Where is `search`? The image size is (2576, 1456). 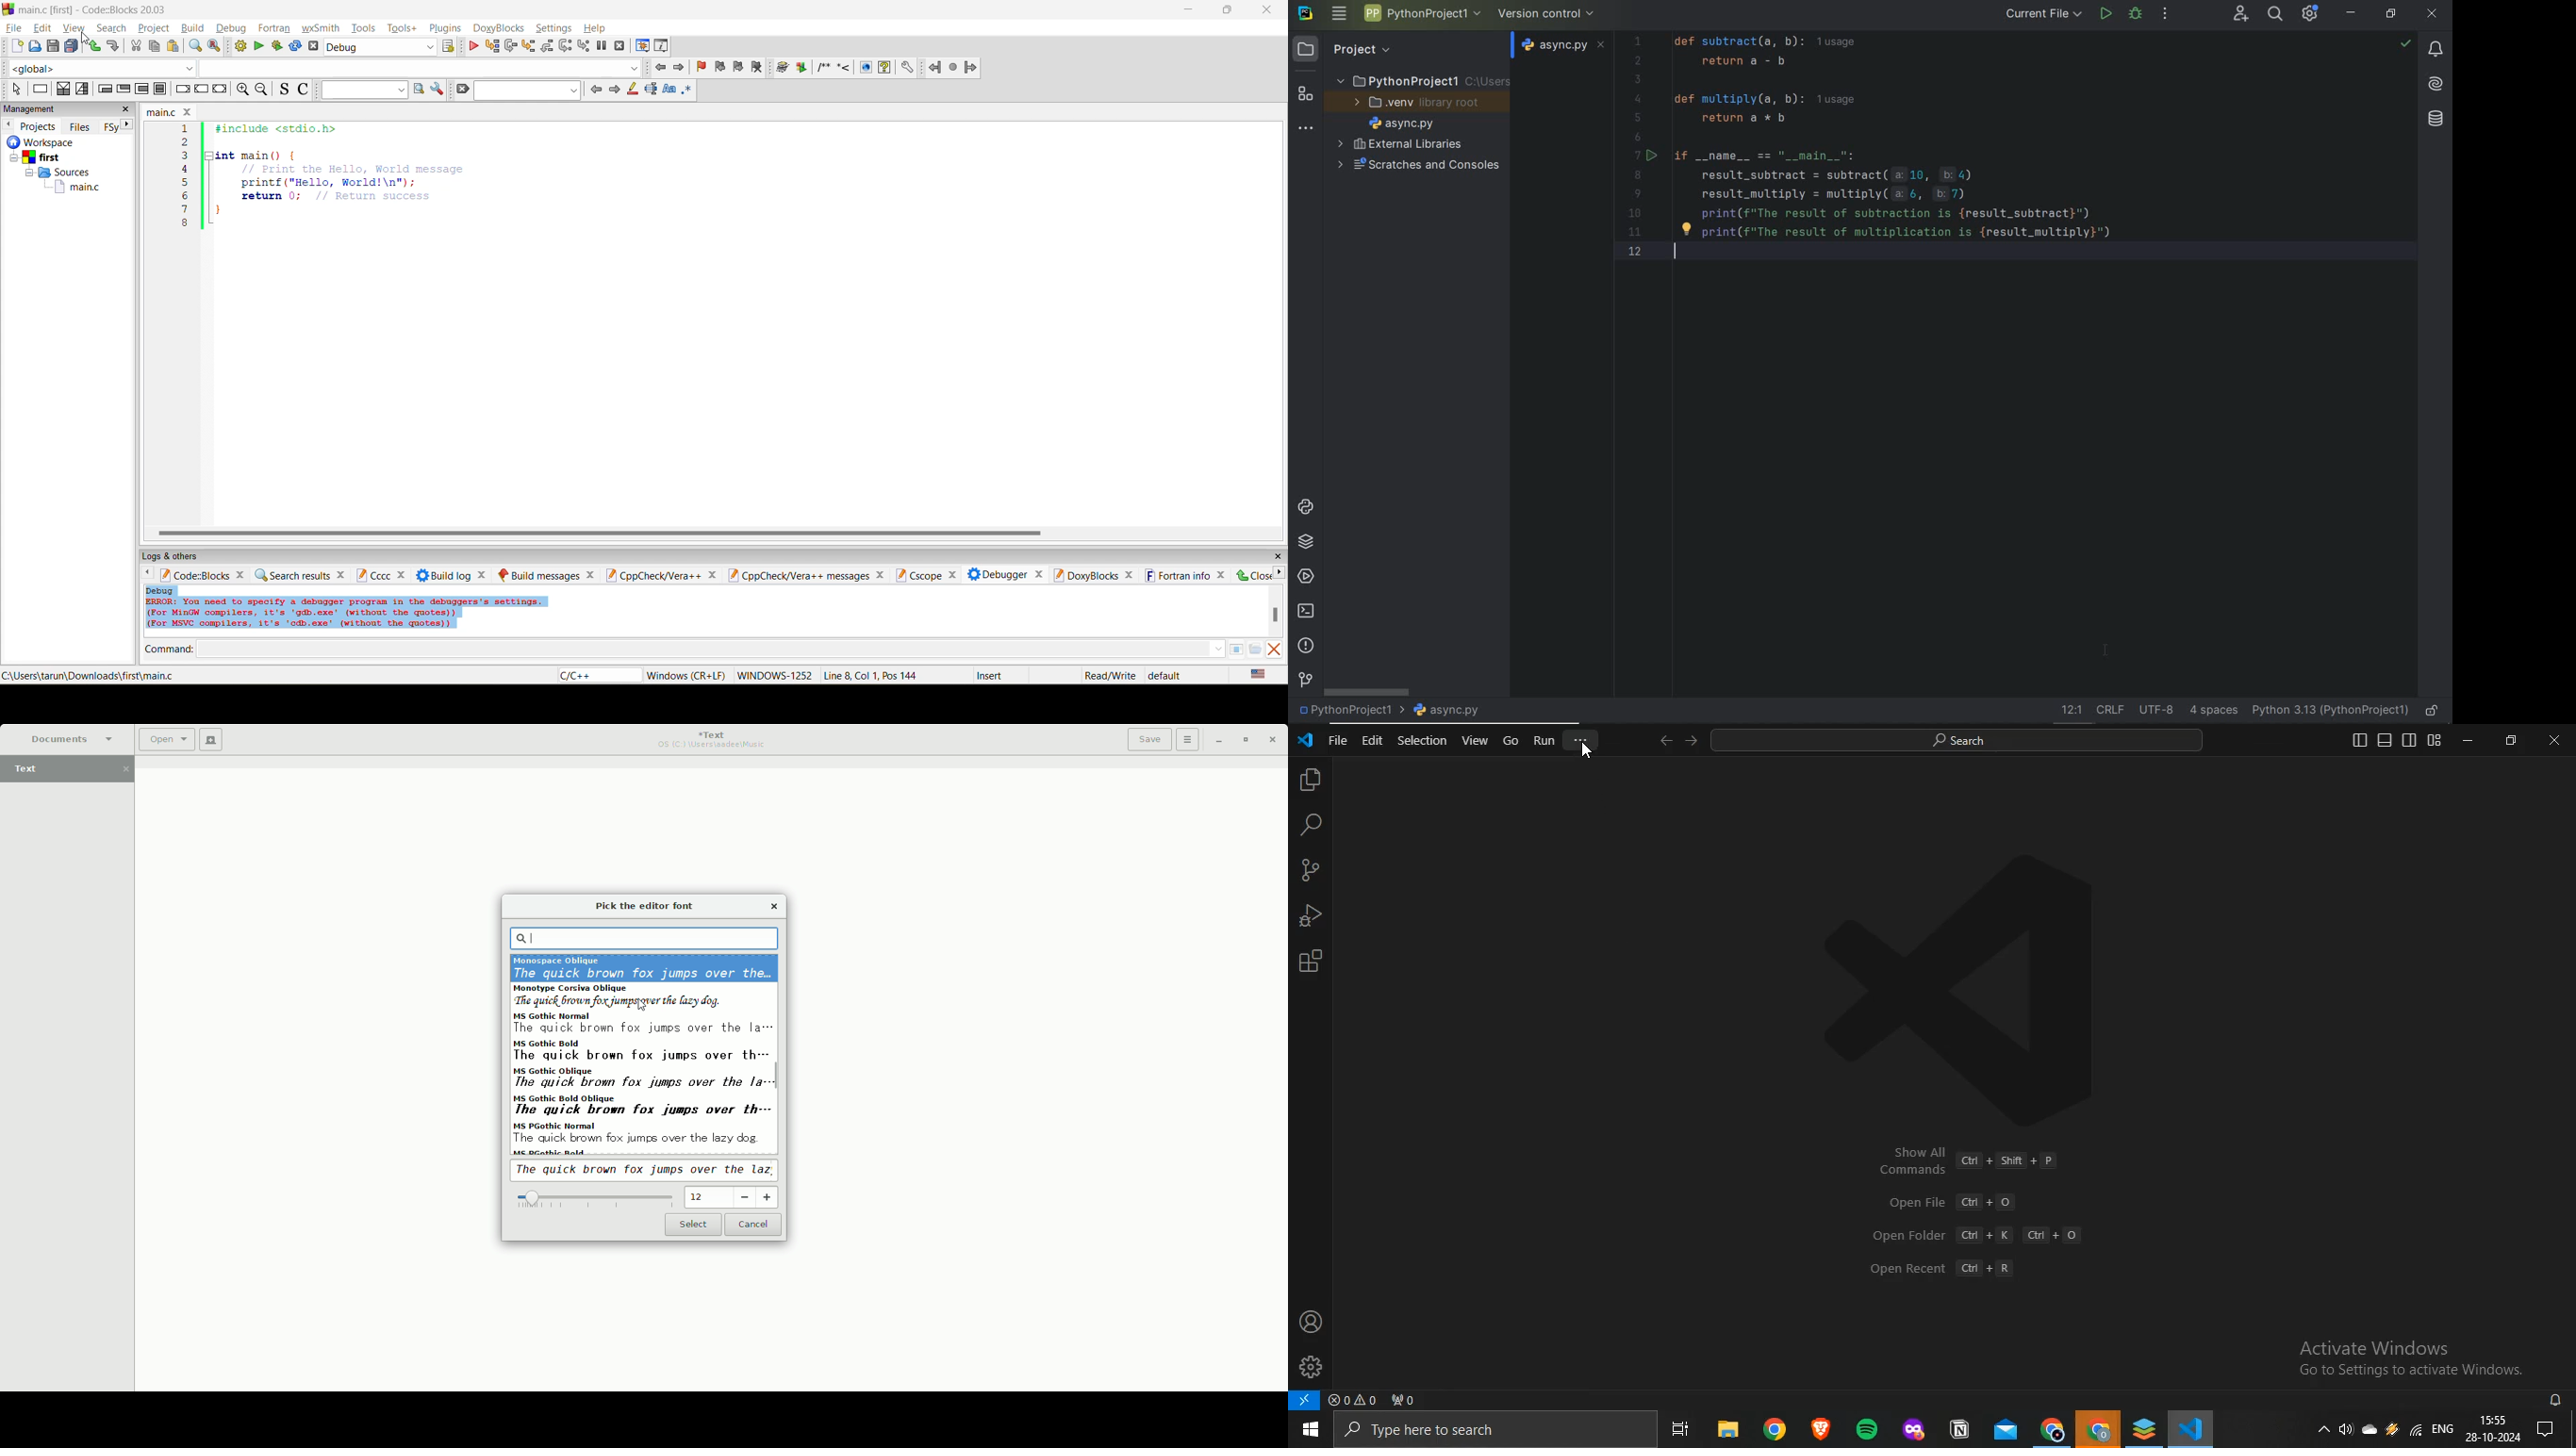 search is located at coordinates (1969, 741).